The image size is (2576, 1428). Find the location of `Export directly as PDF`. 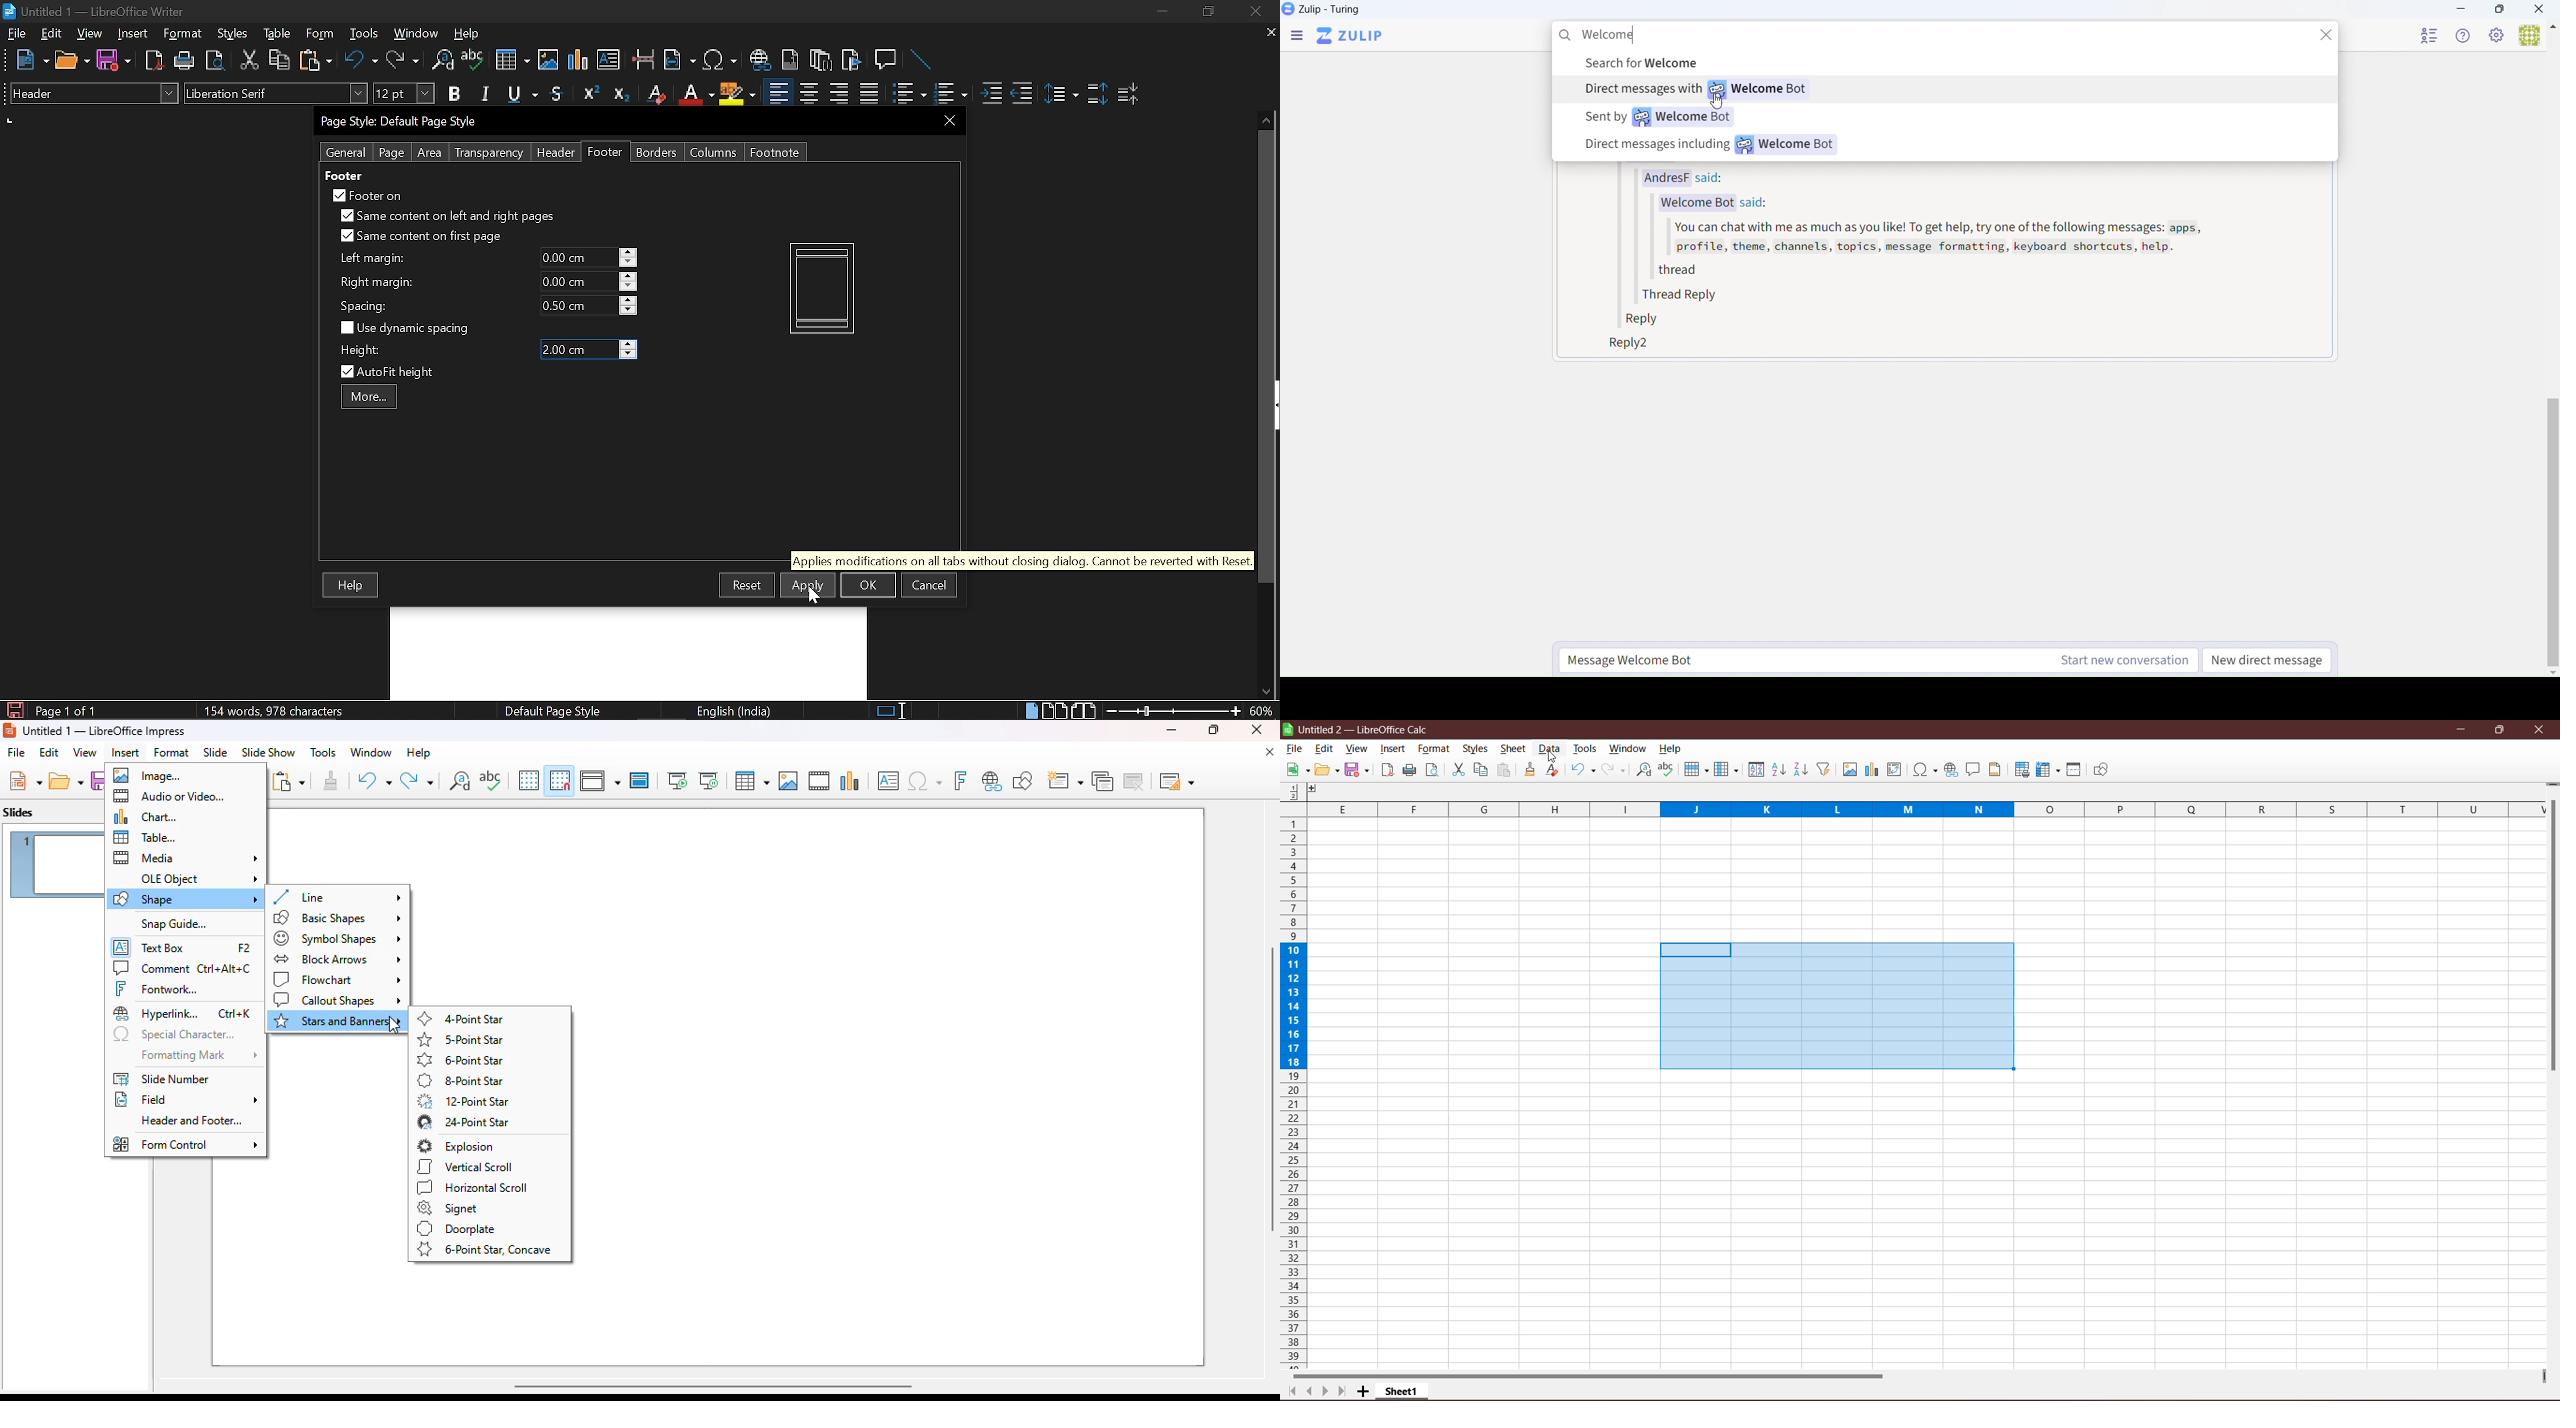

Export directly as PDF is located at coordinates (1386, 771).